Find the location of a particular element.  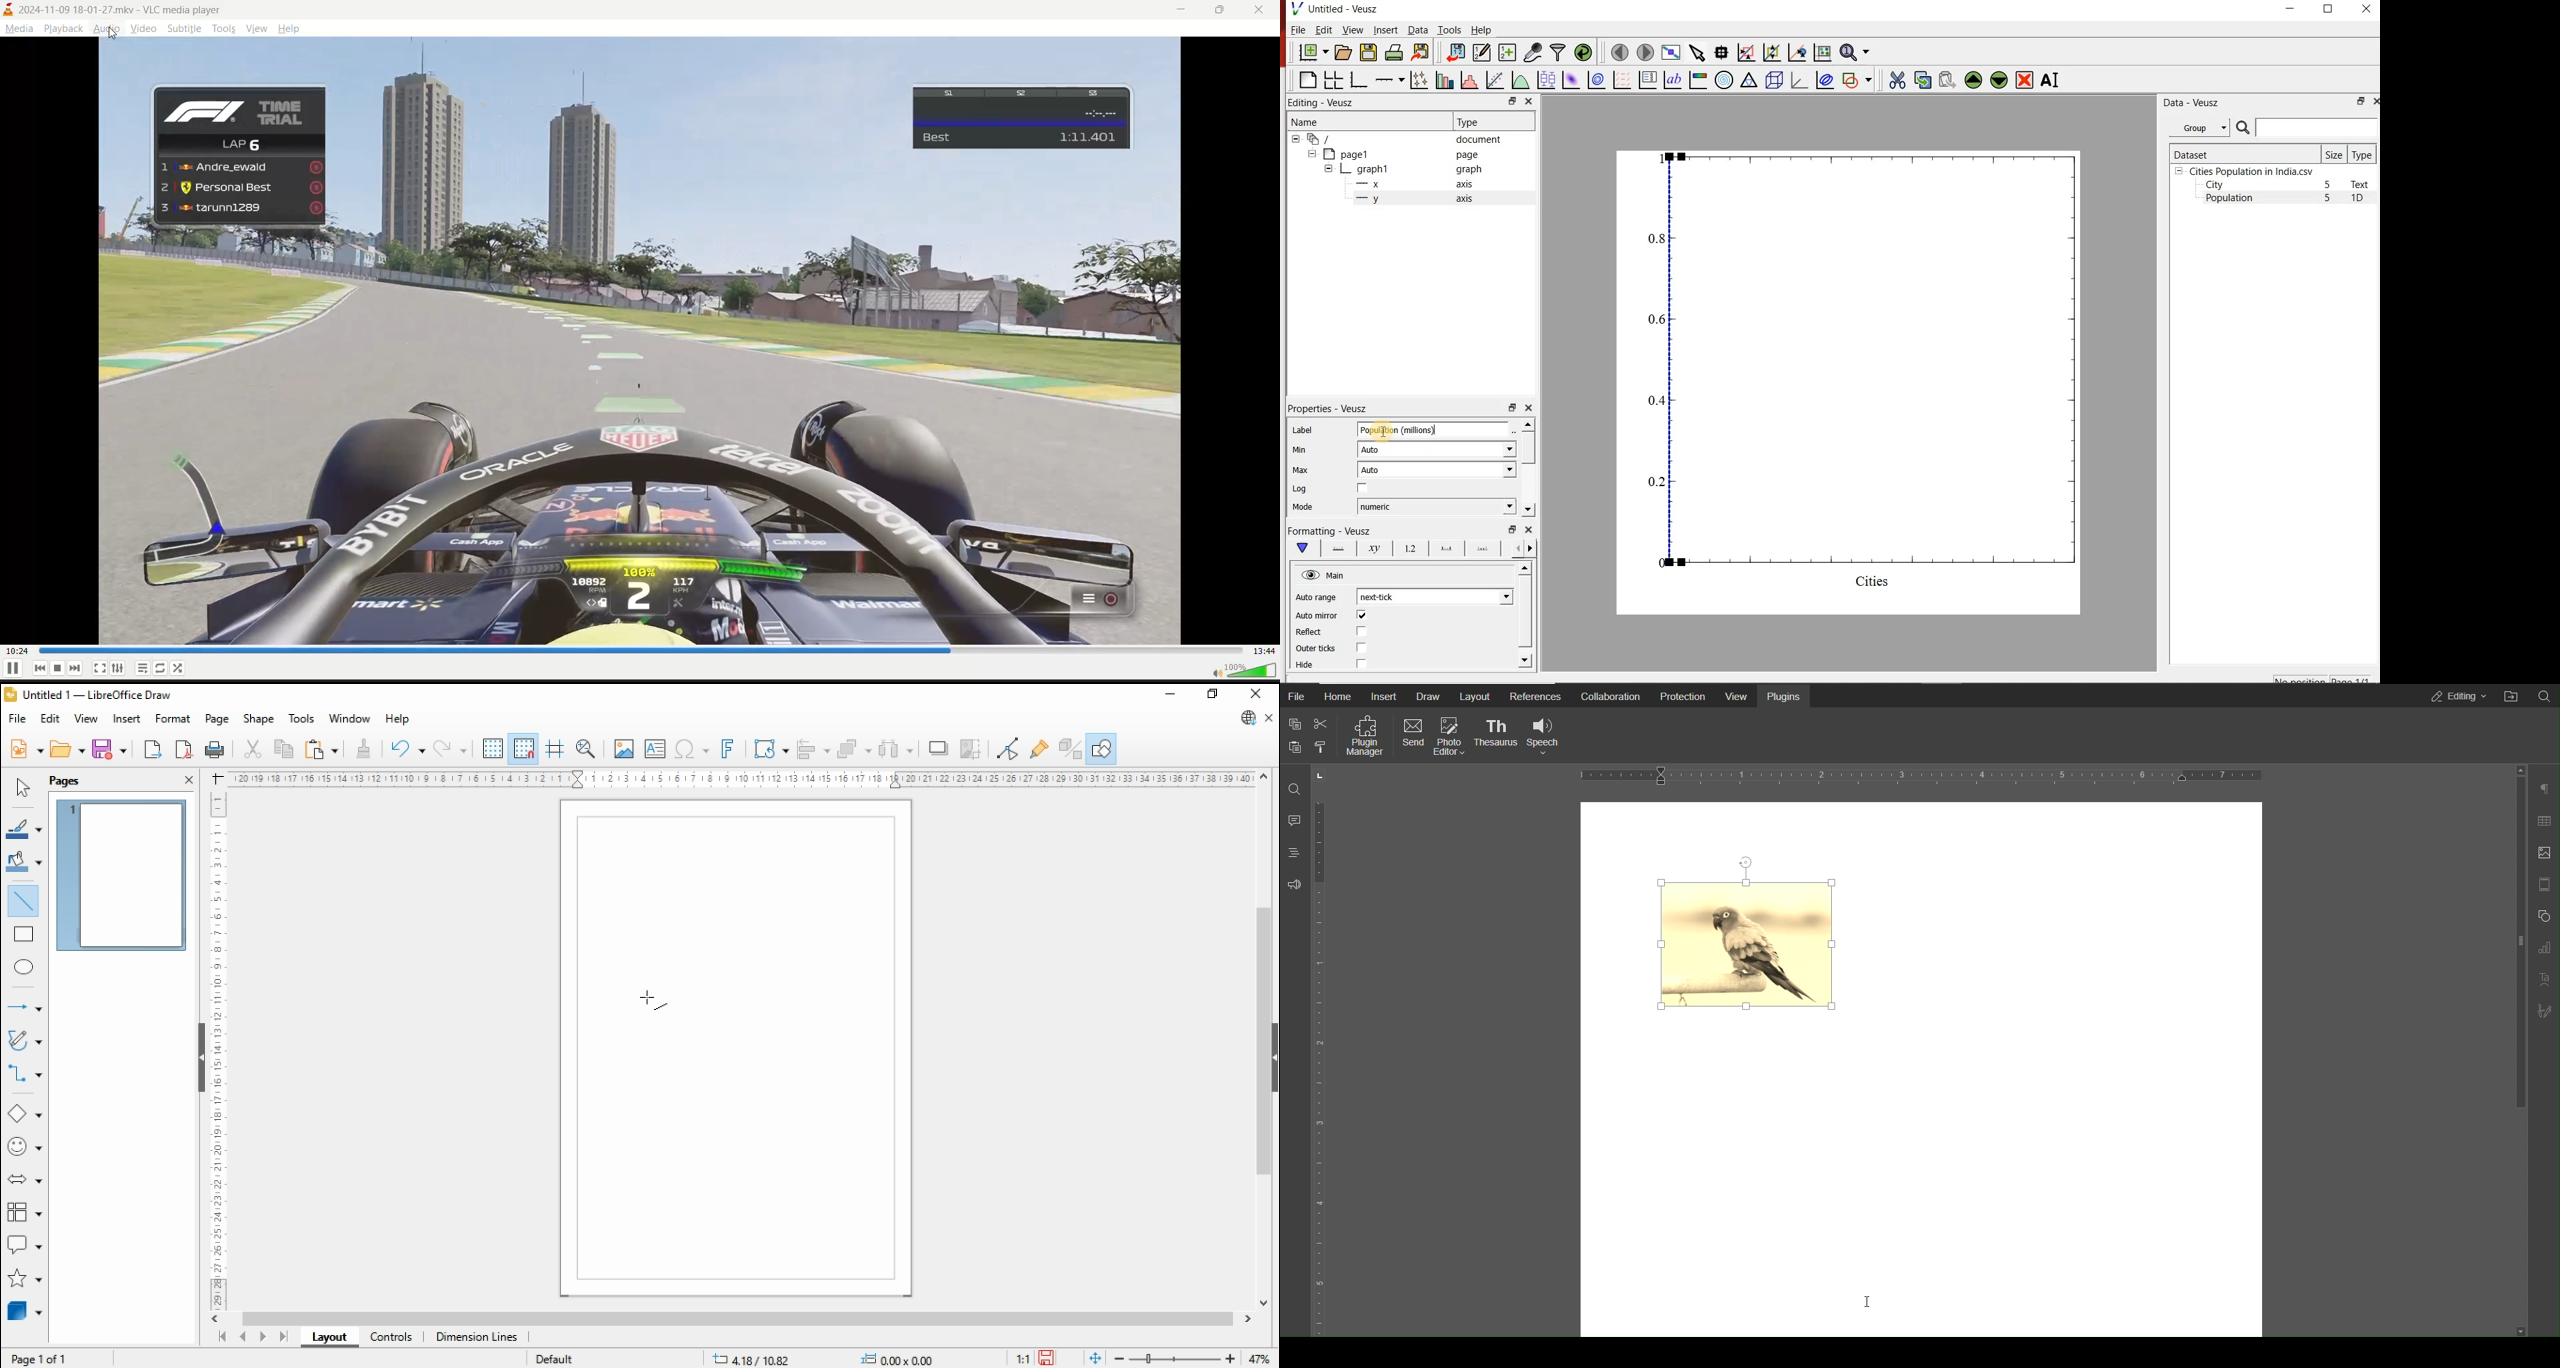

View is located at coordinates (1350, 29).